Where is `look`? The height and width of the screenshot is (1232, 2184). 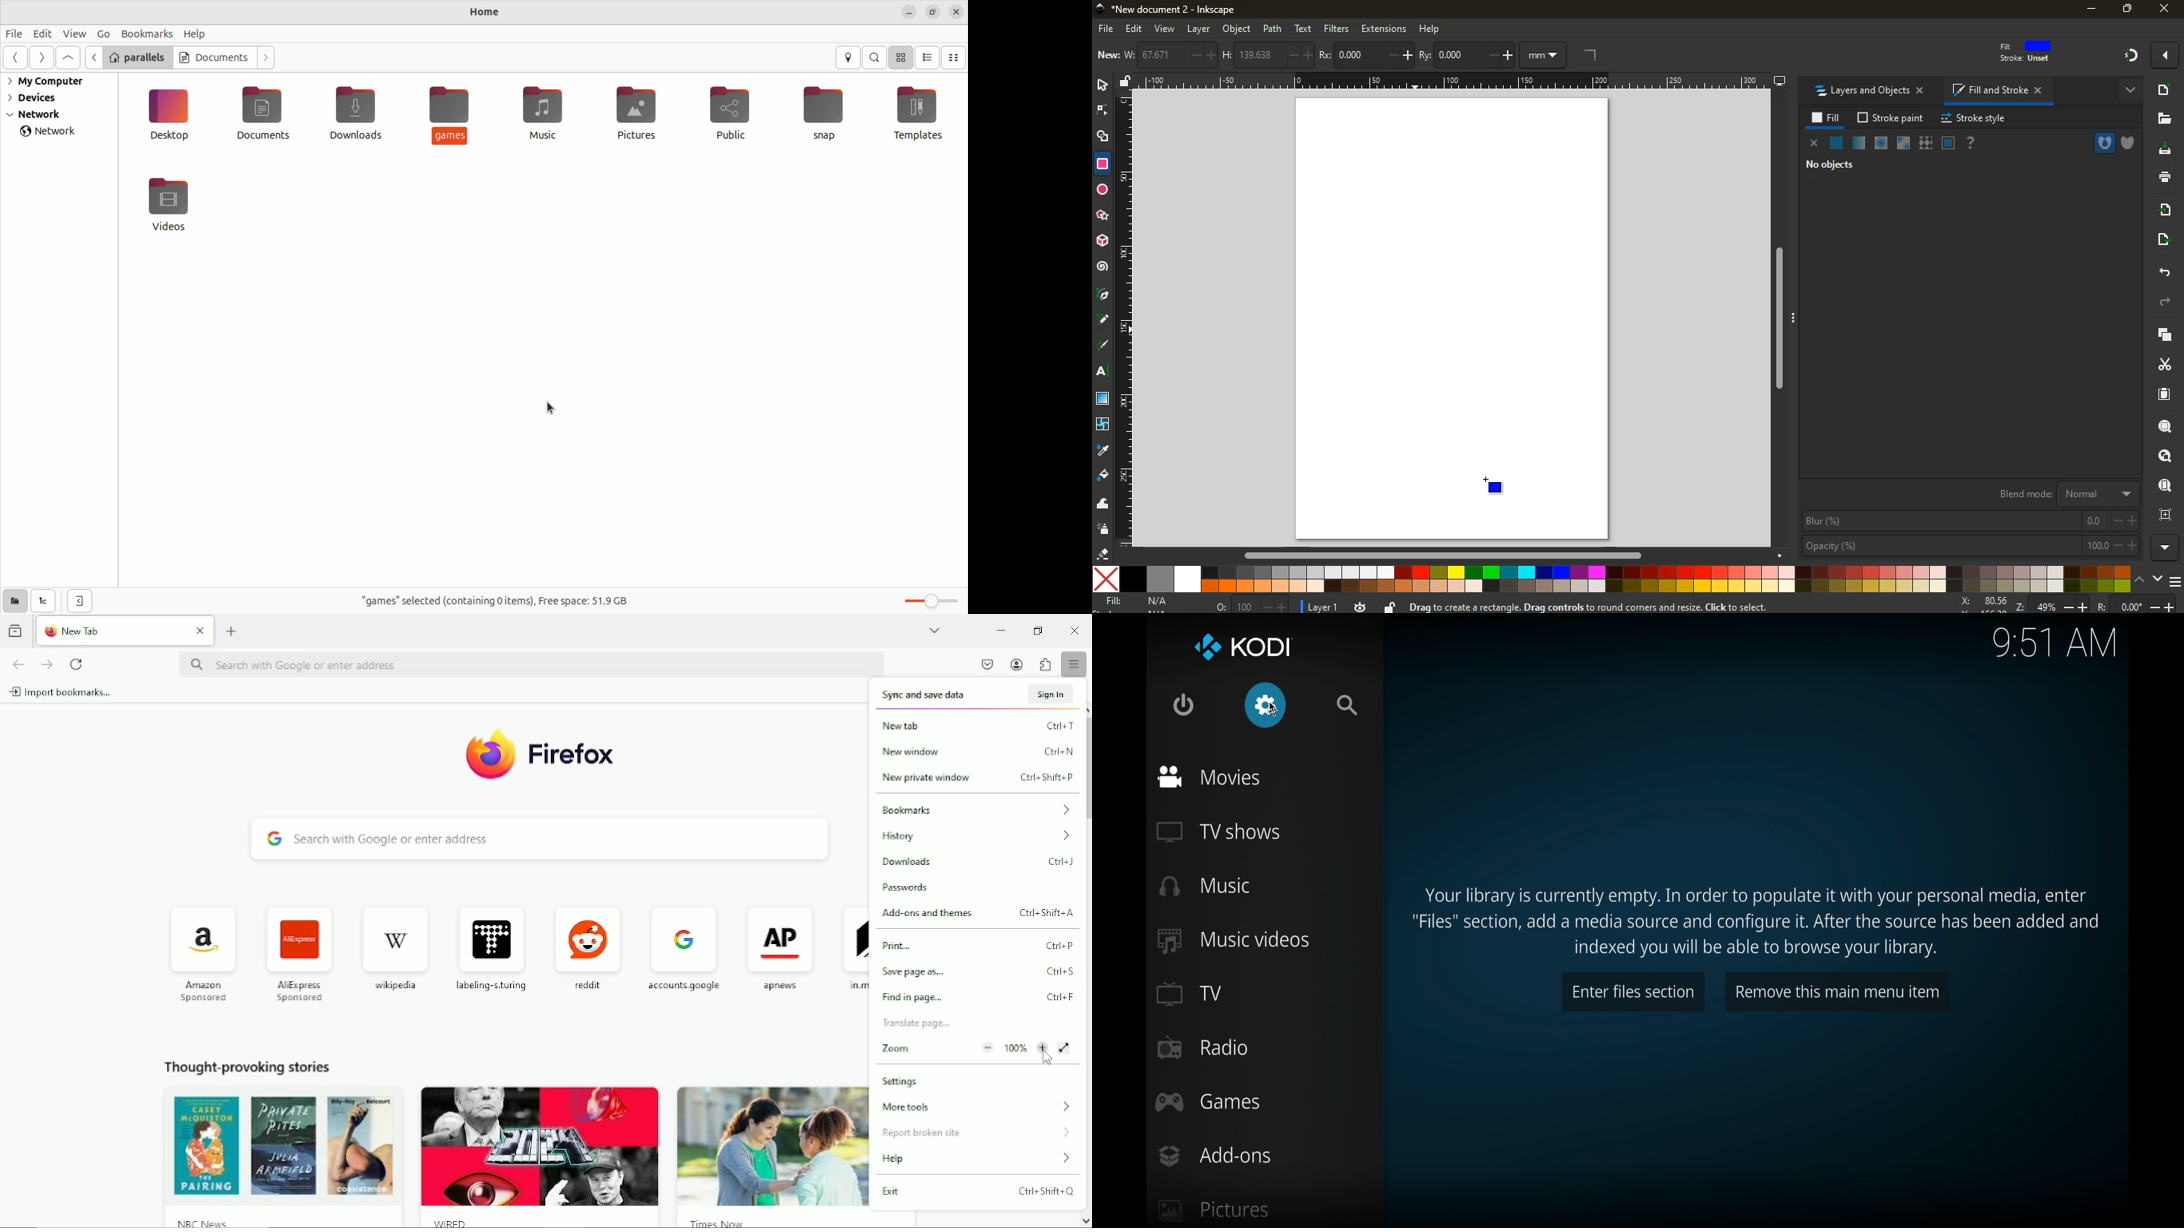
look is located at coordinates (2165, 456).